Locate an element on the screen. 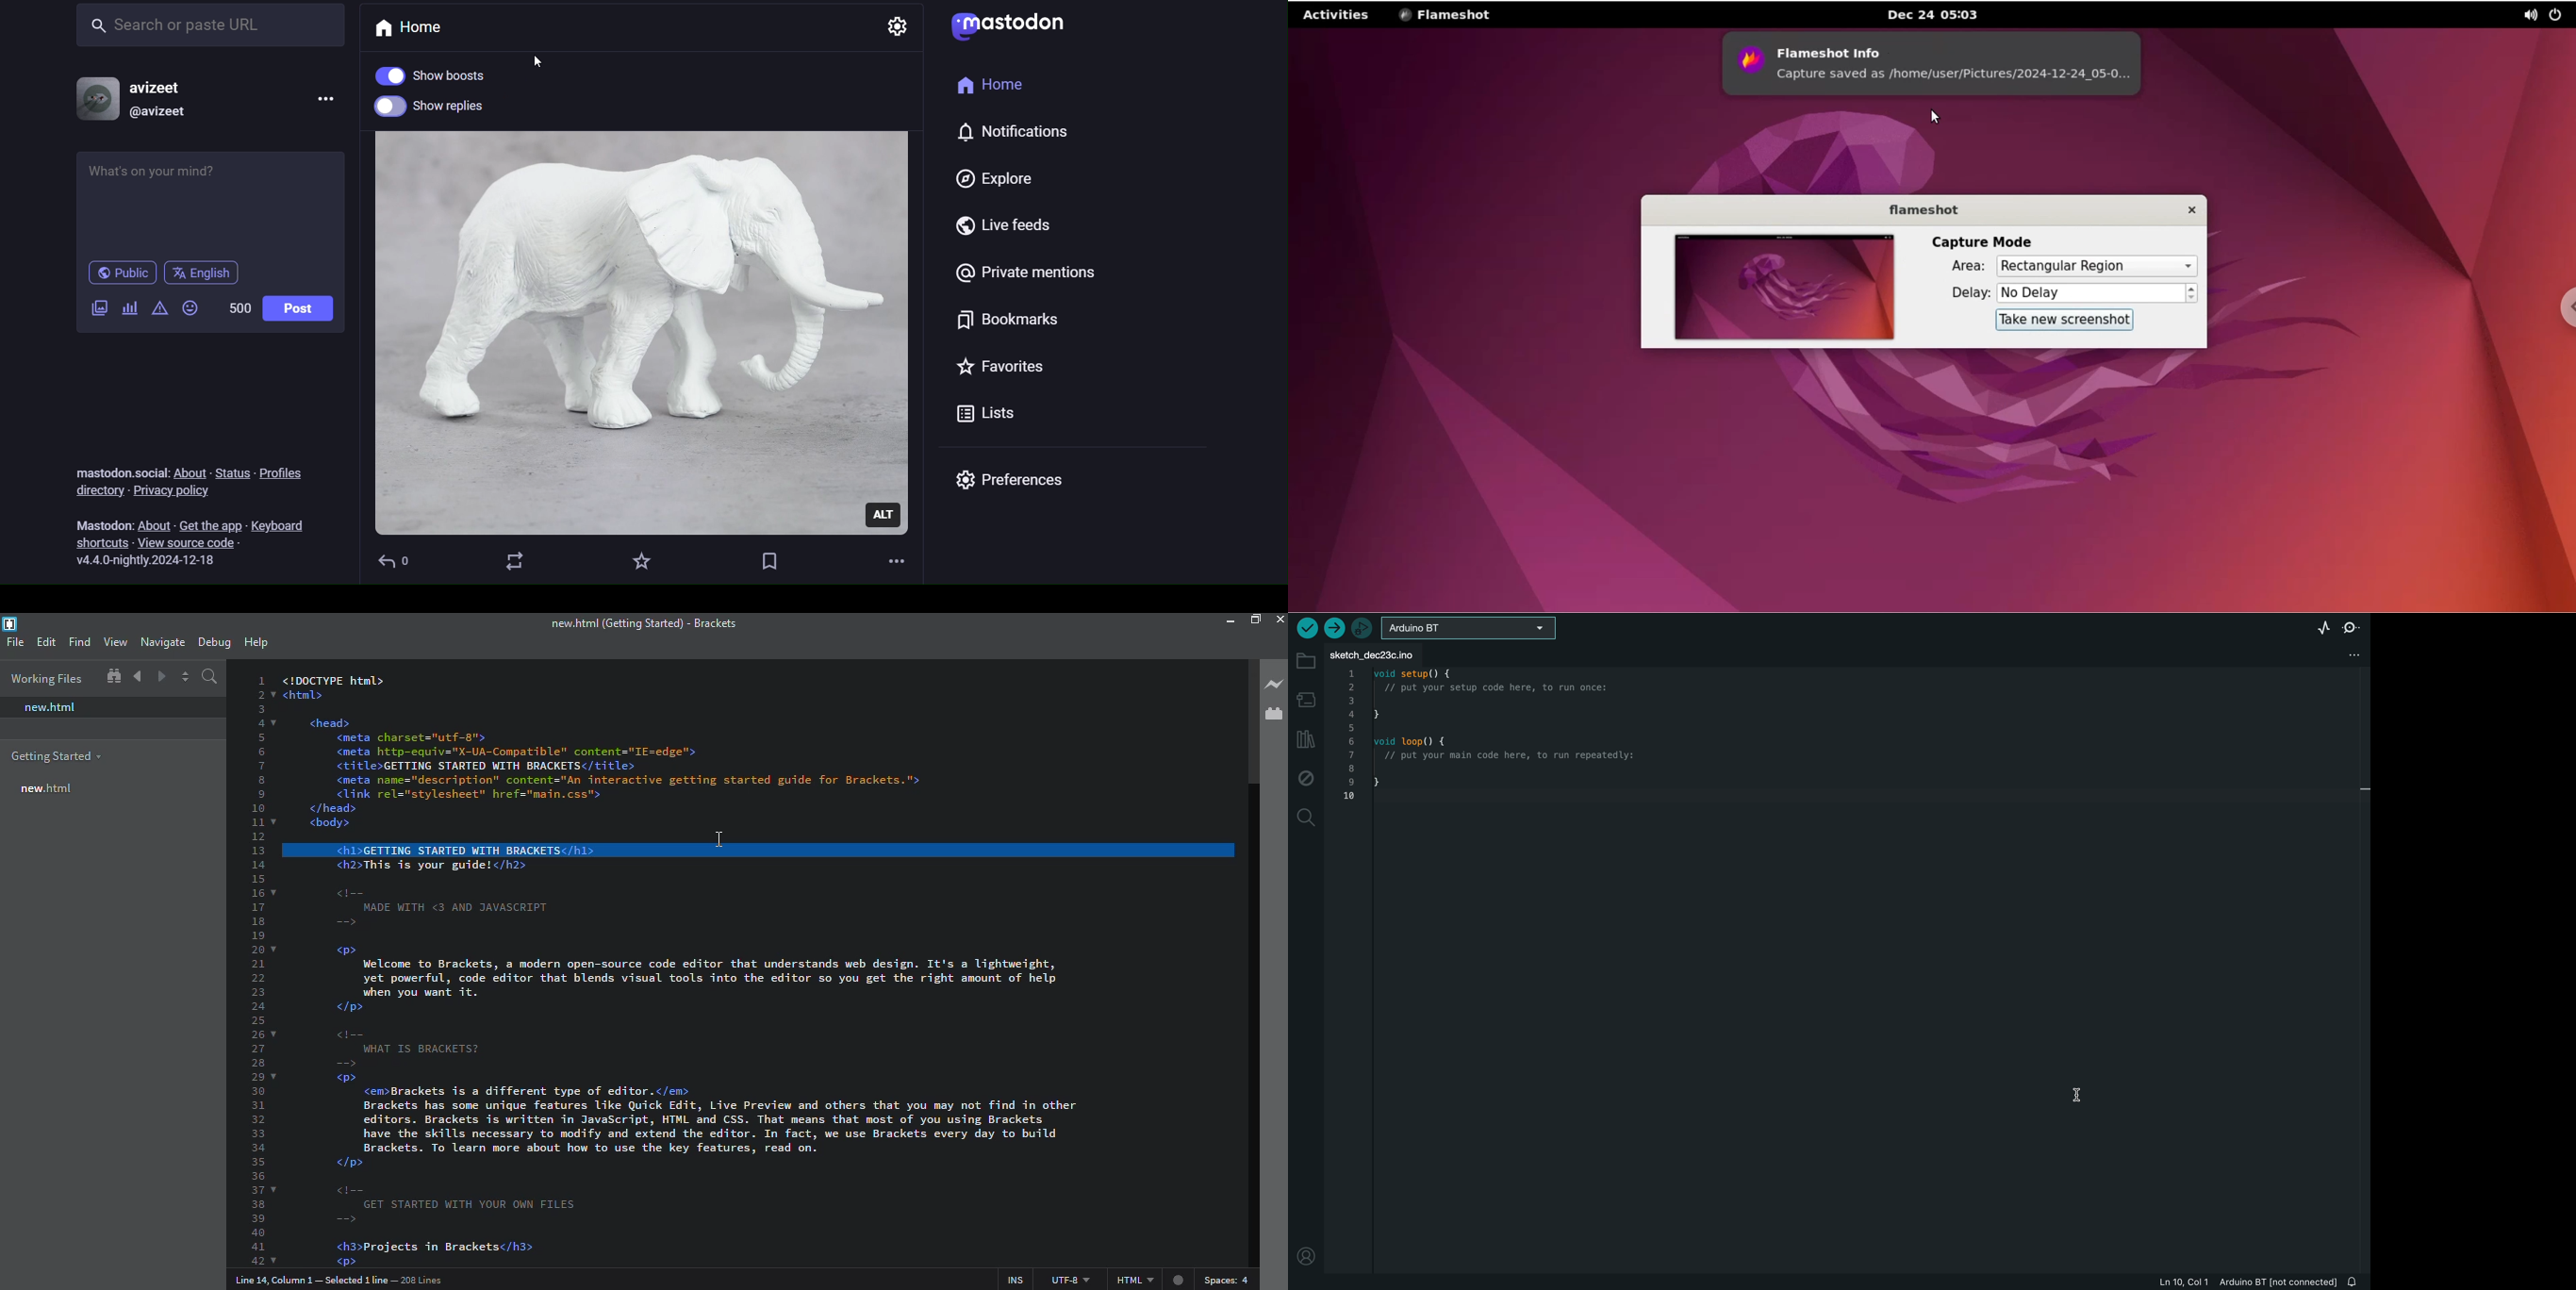  file is located at coordinates (16, 641).